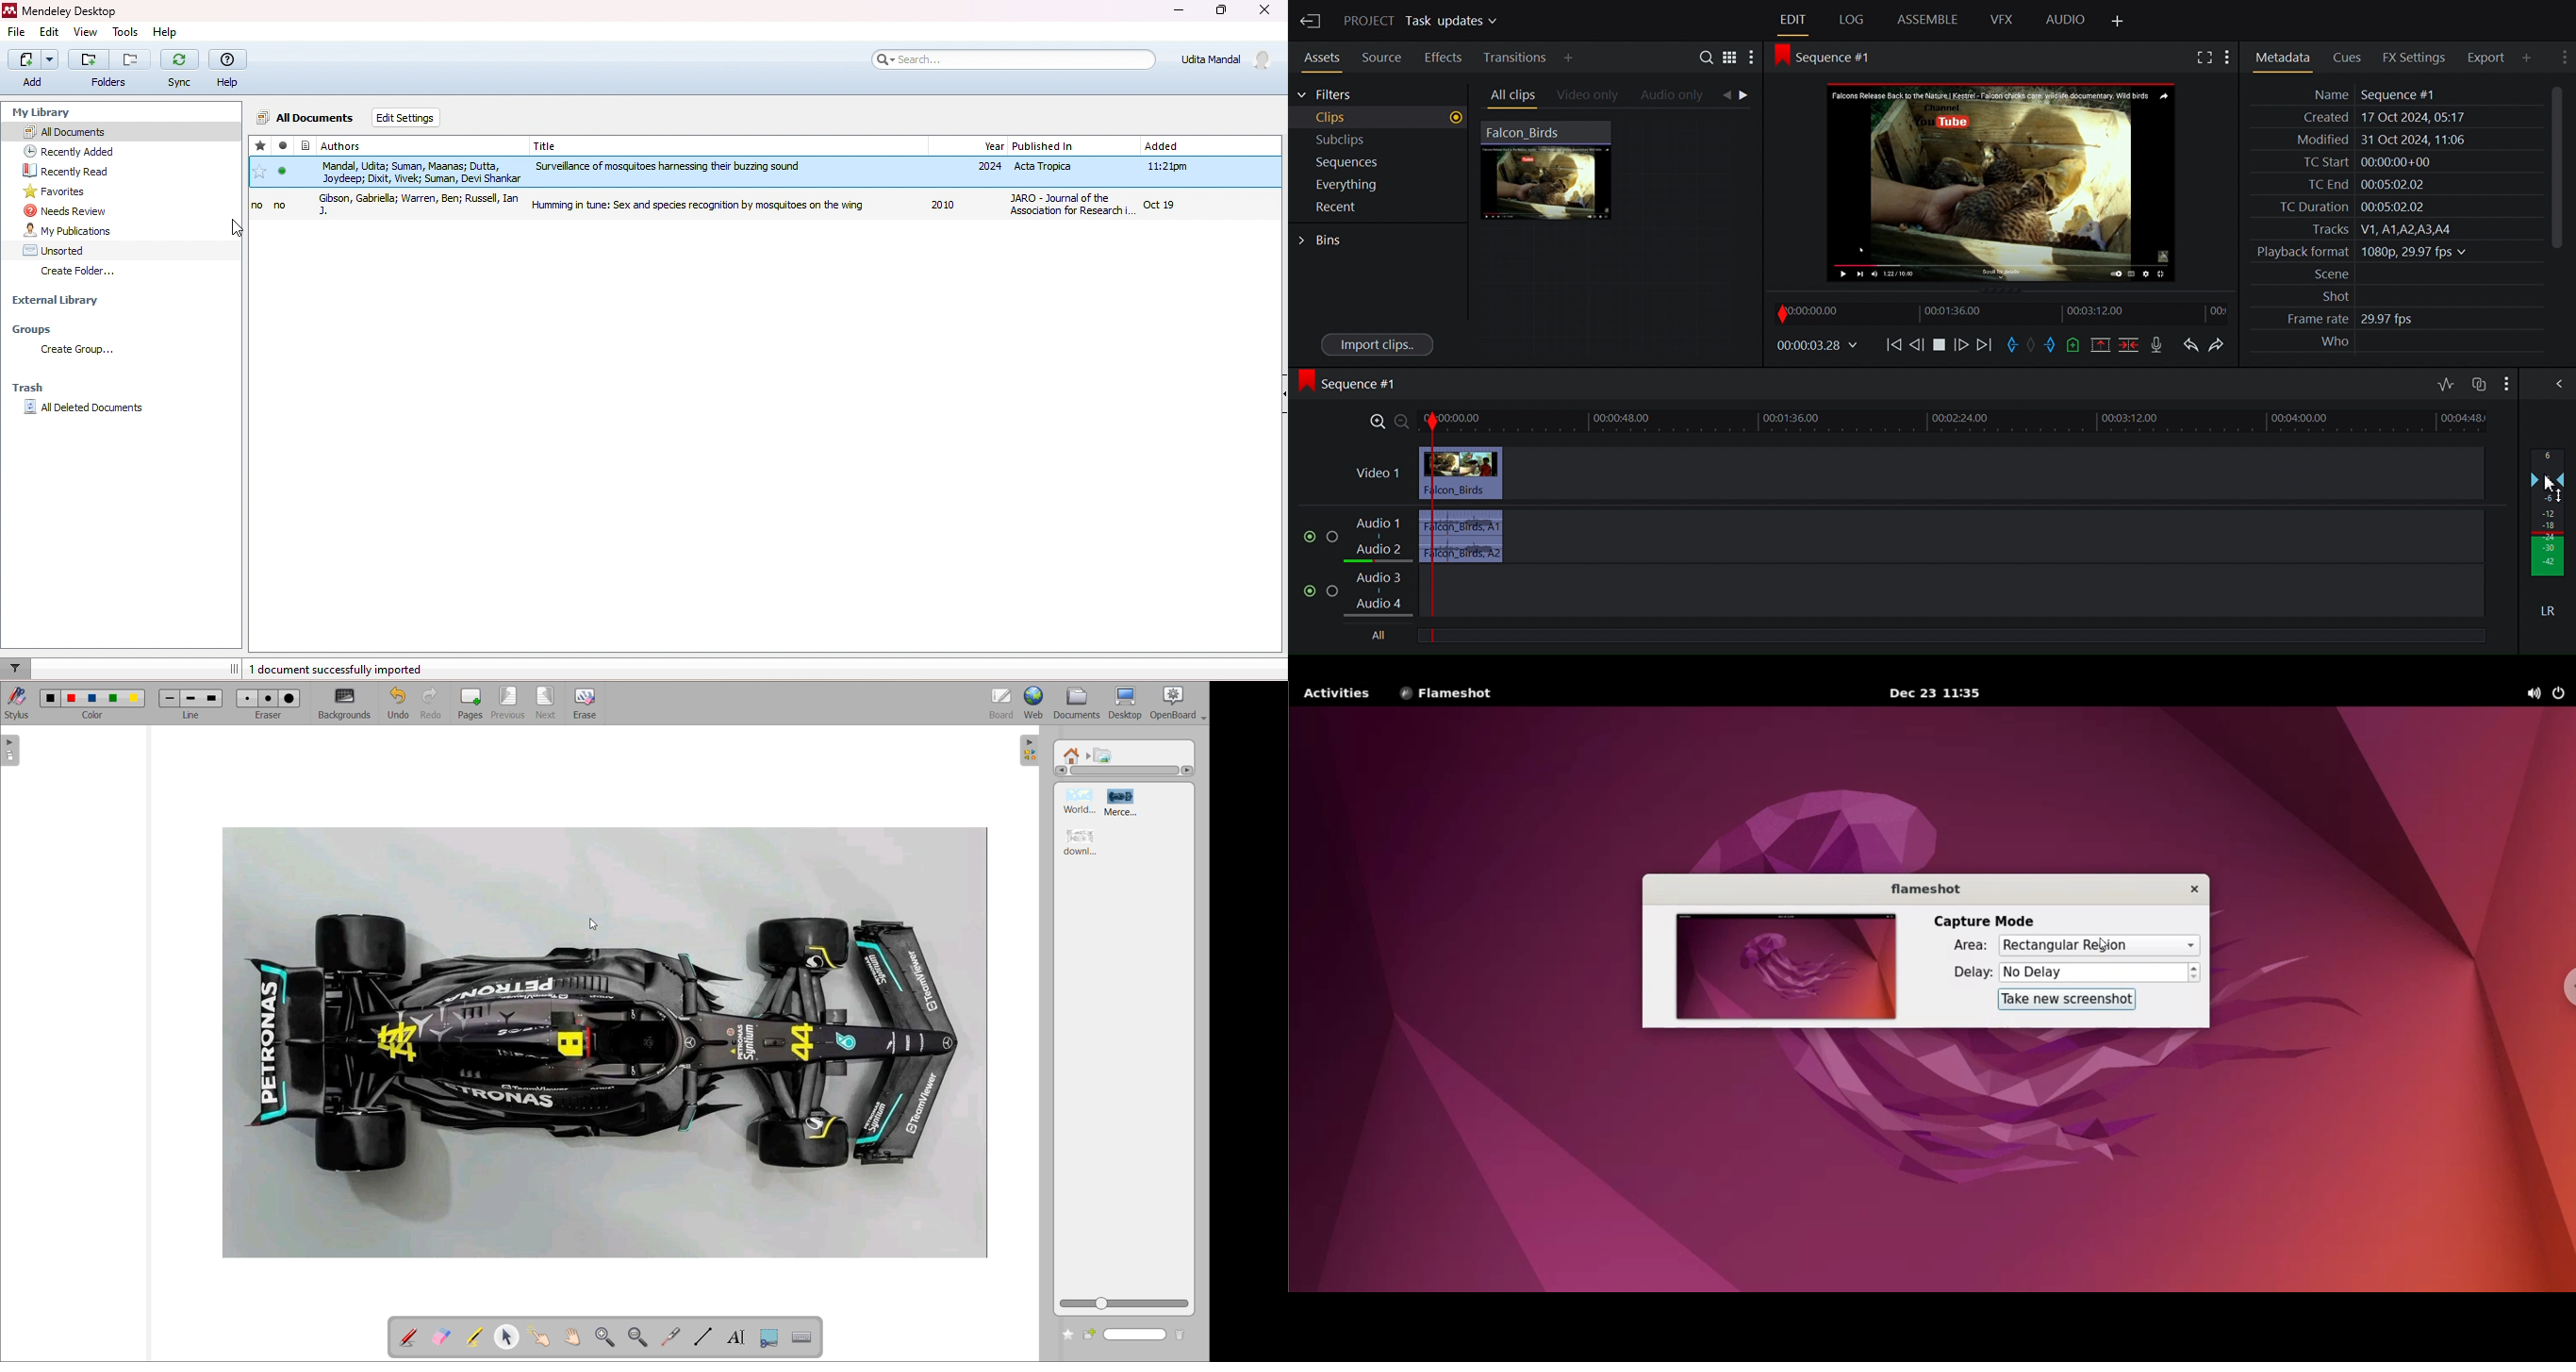 This screenshot has width=2576, height=1372. Describe the element at coordinates (57, 191) in the screenshot. I see `favorites` at that location.